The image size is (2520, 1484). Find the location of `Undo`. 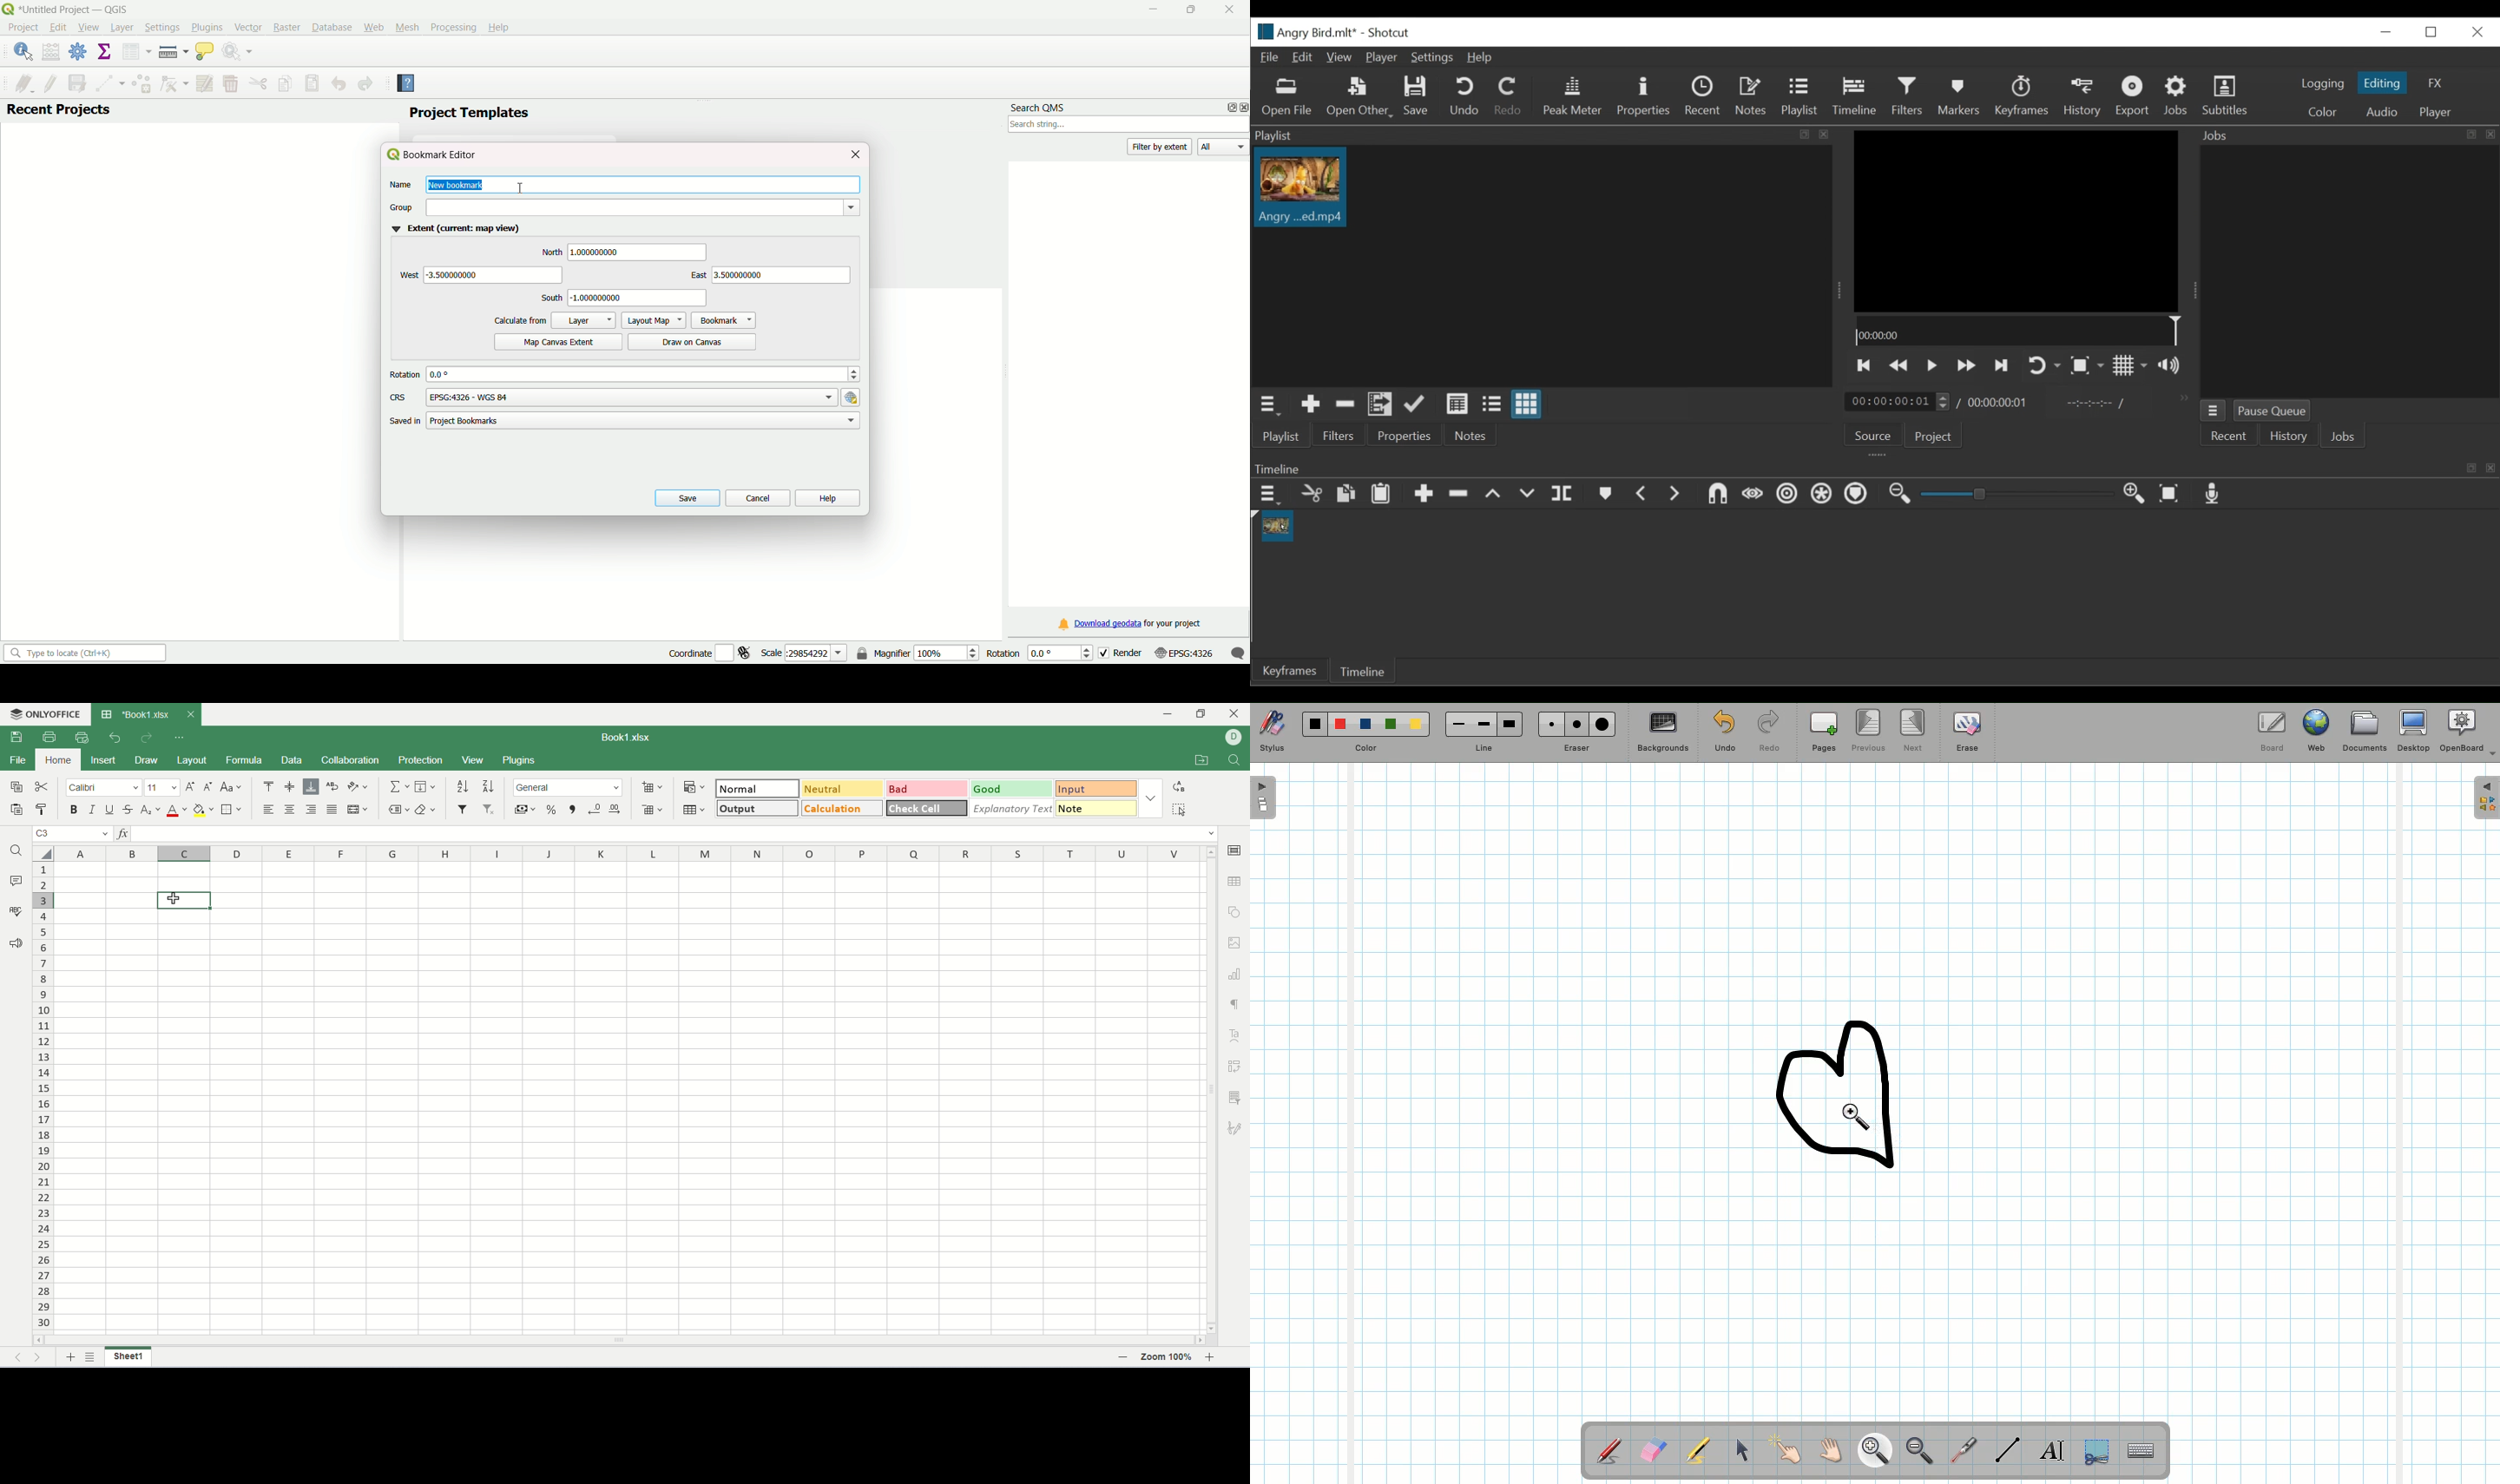

Undo is located at coordinates (1466, 97).